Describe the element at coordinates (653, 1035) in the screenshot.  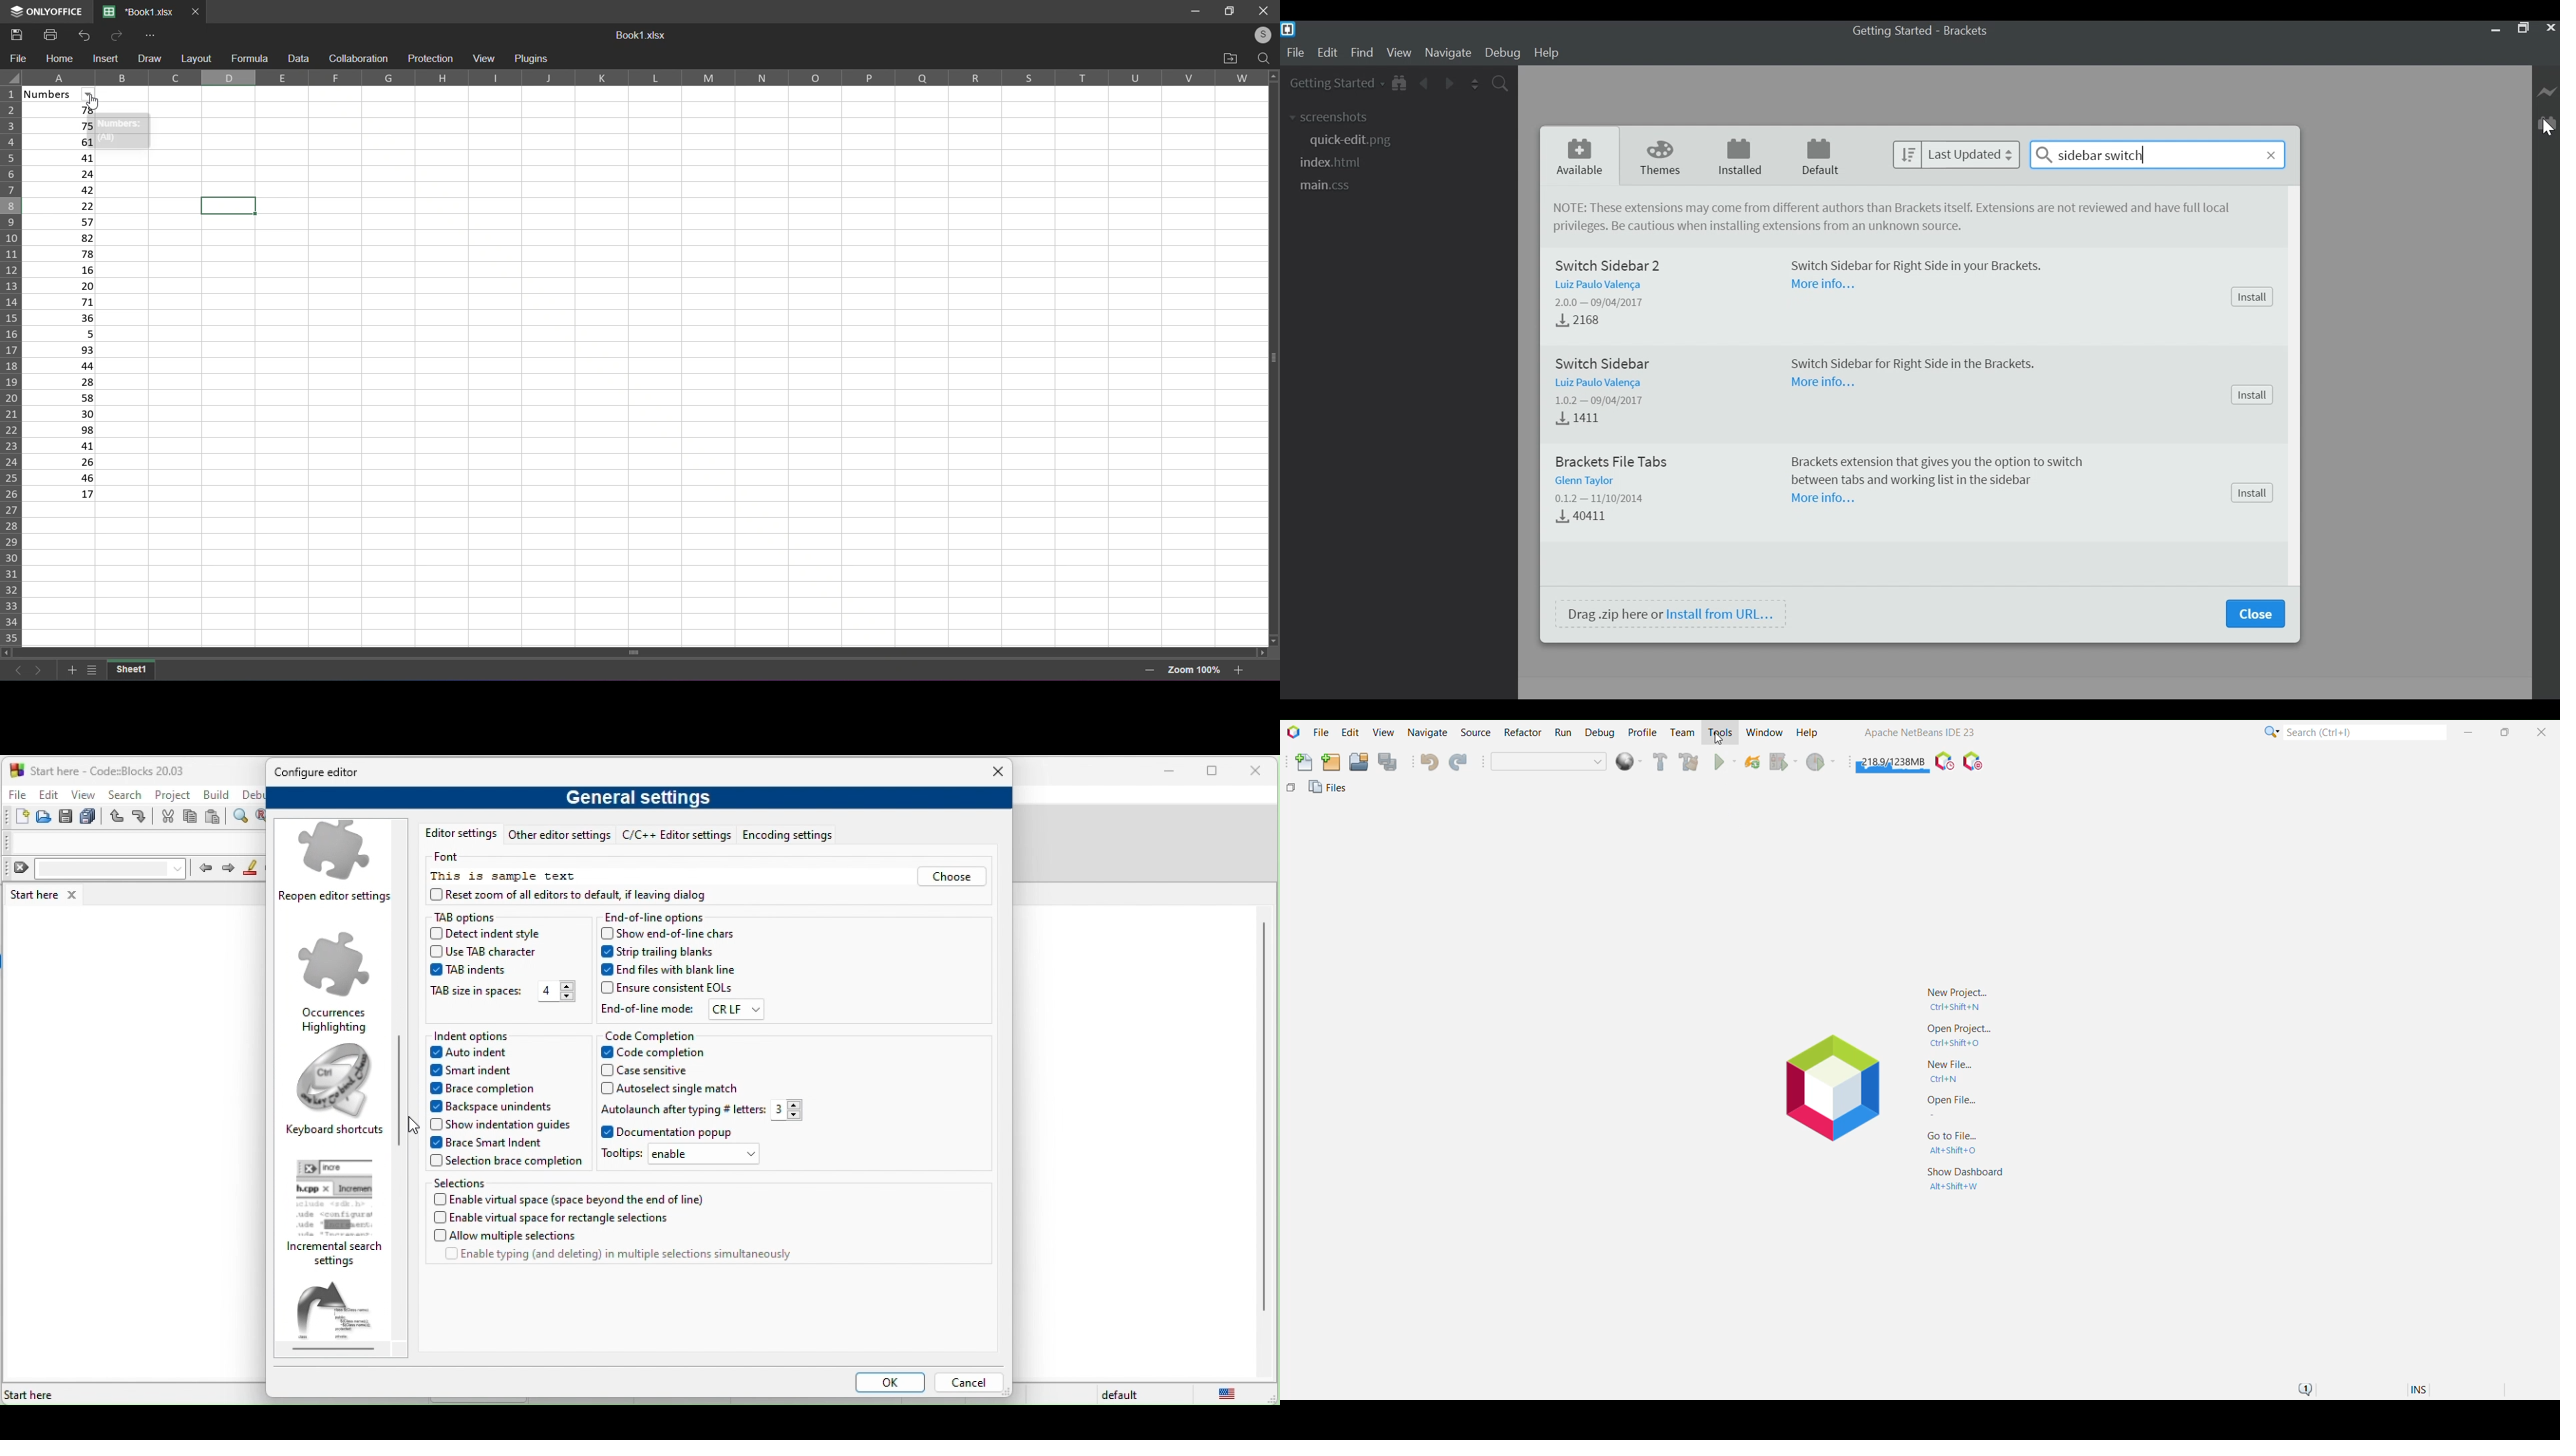
I see `code completion` at that location.